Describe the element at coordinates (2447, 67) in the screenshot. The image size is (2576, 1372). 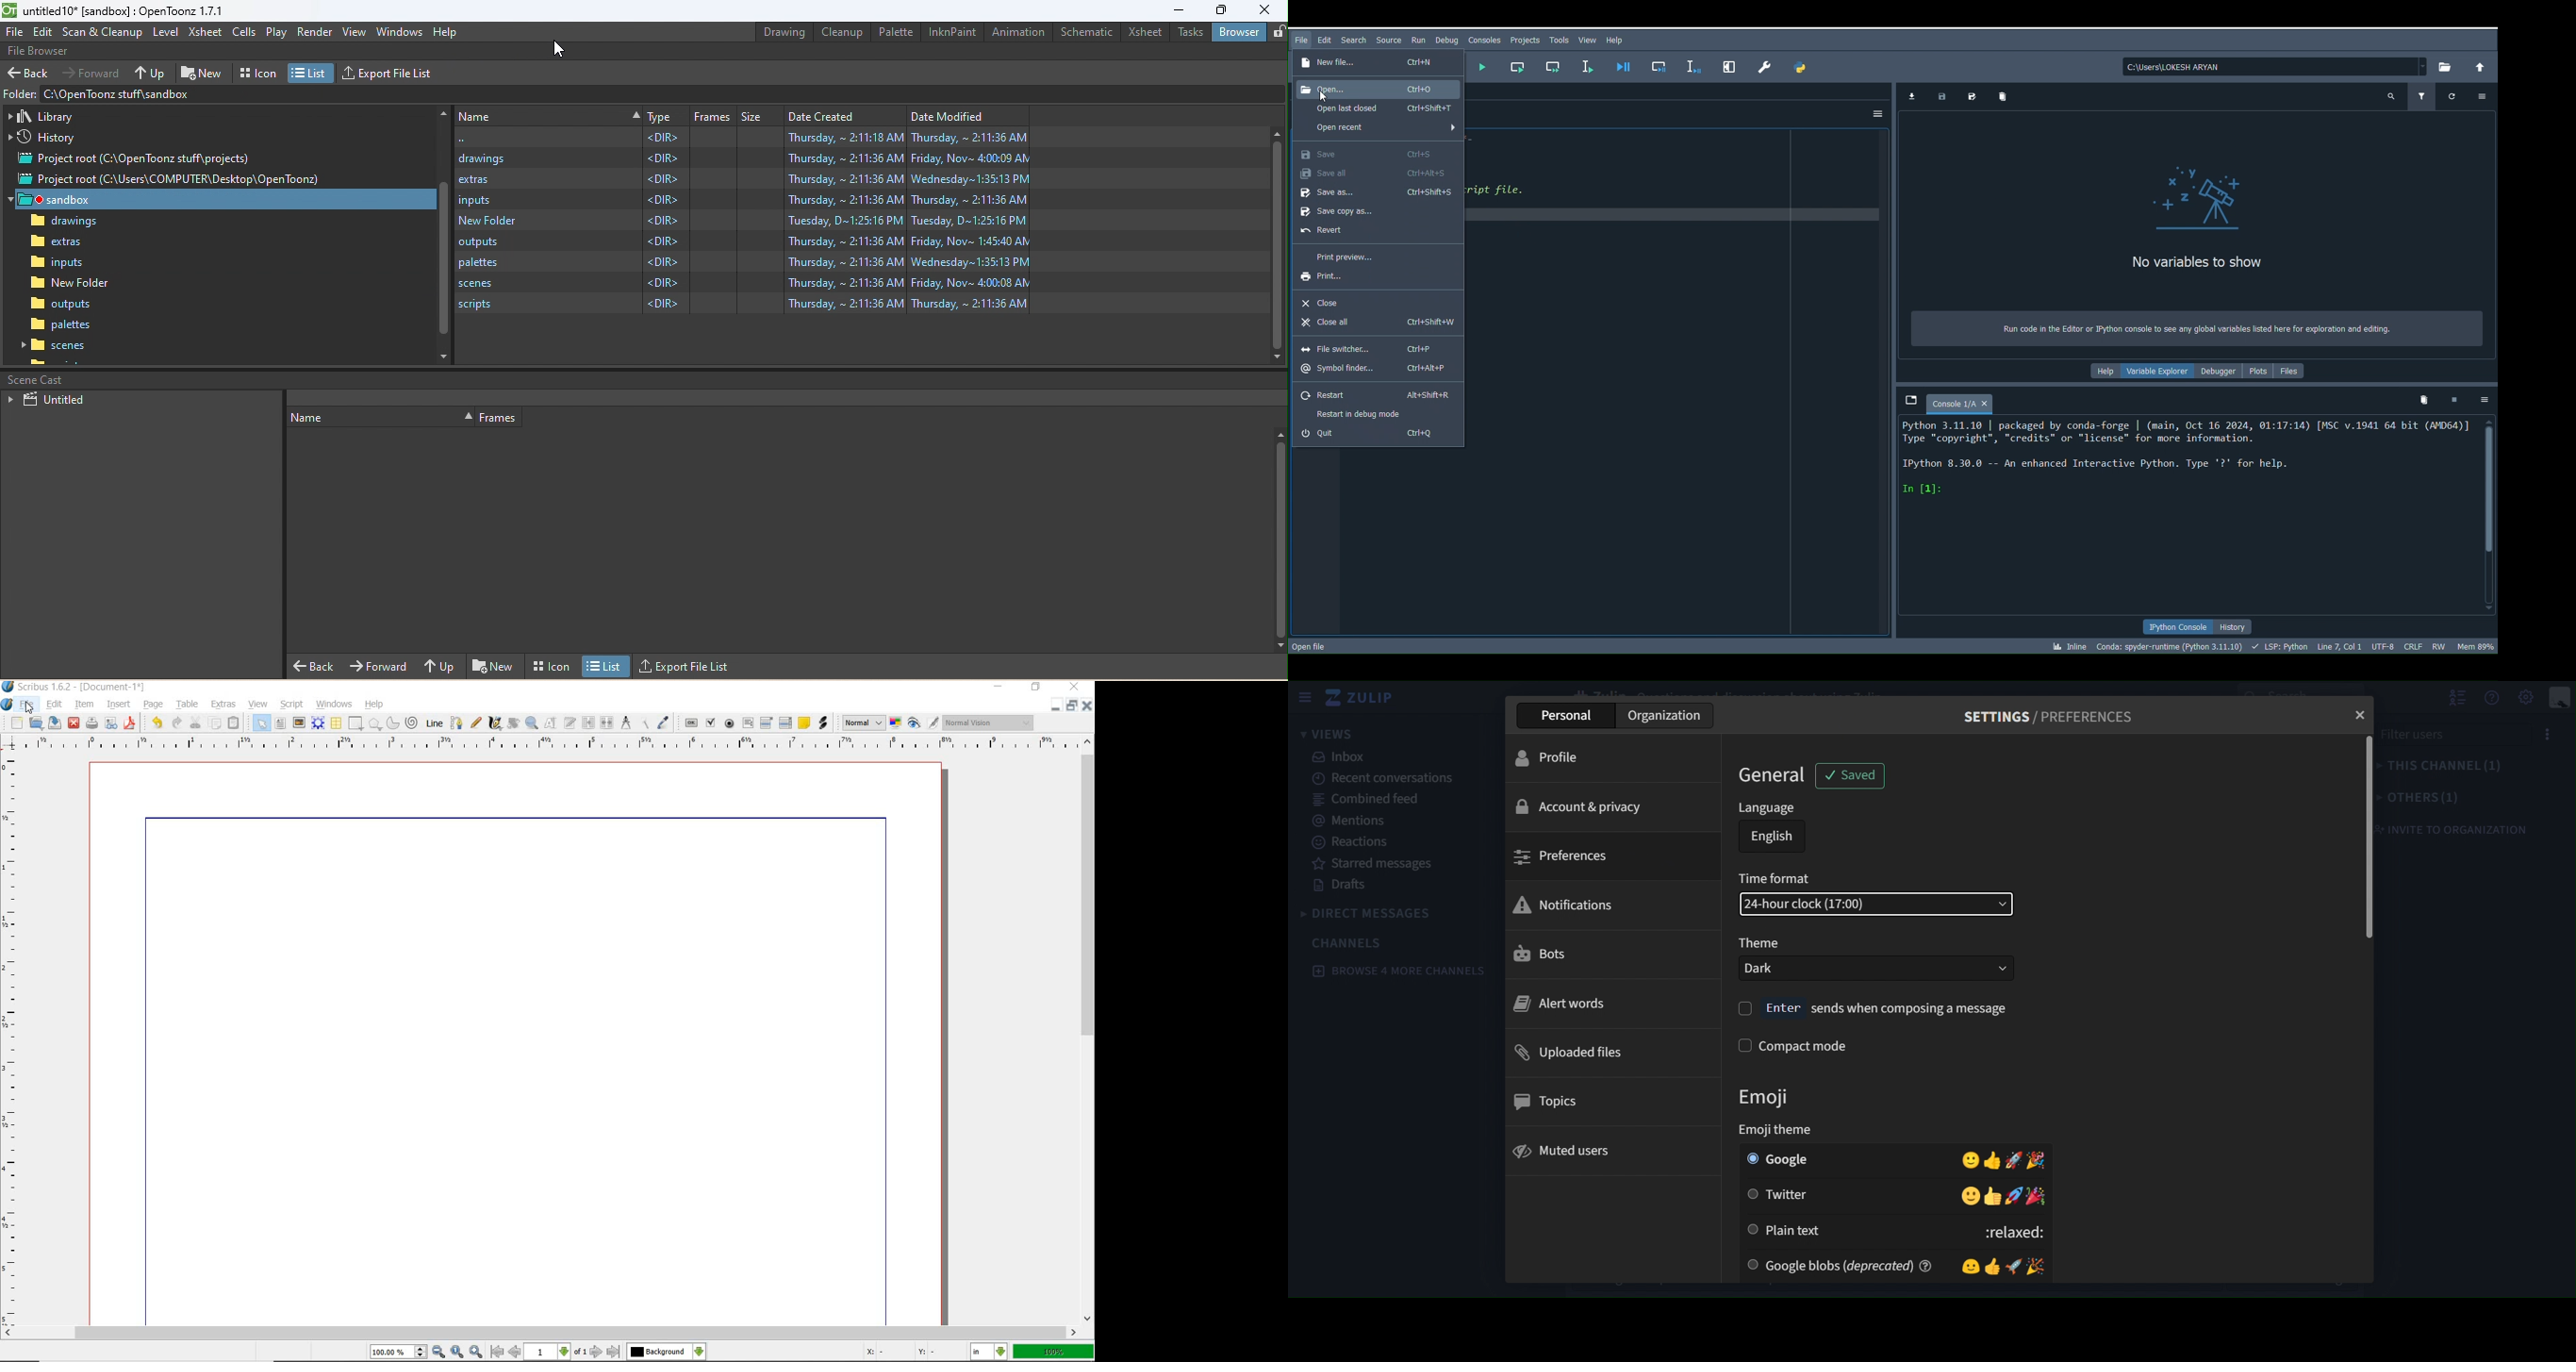
I see `Browse a working directory` at that location.